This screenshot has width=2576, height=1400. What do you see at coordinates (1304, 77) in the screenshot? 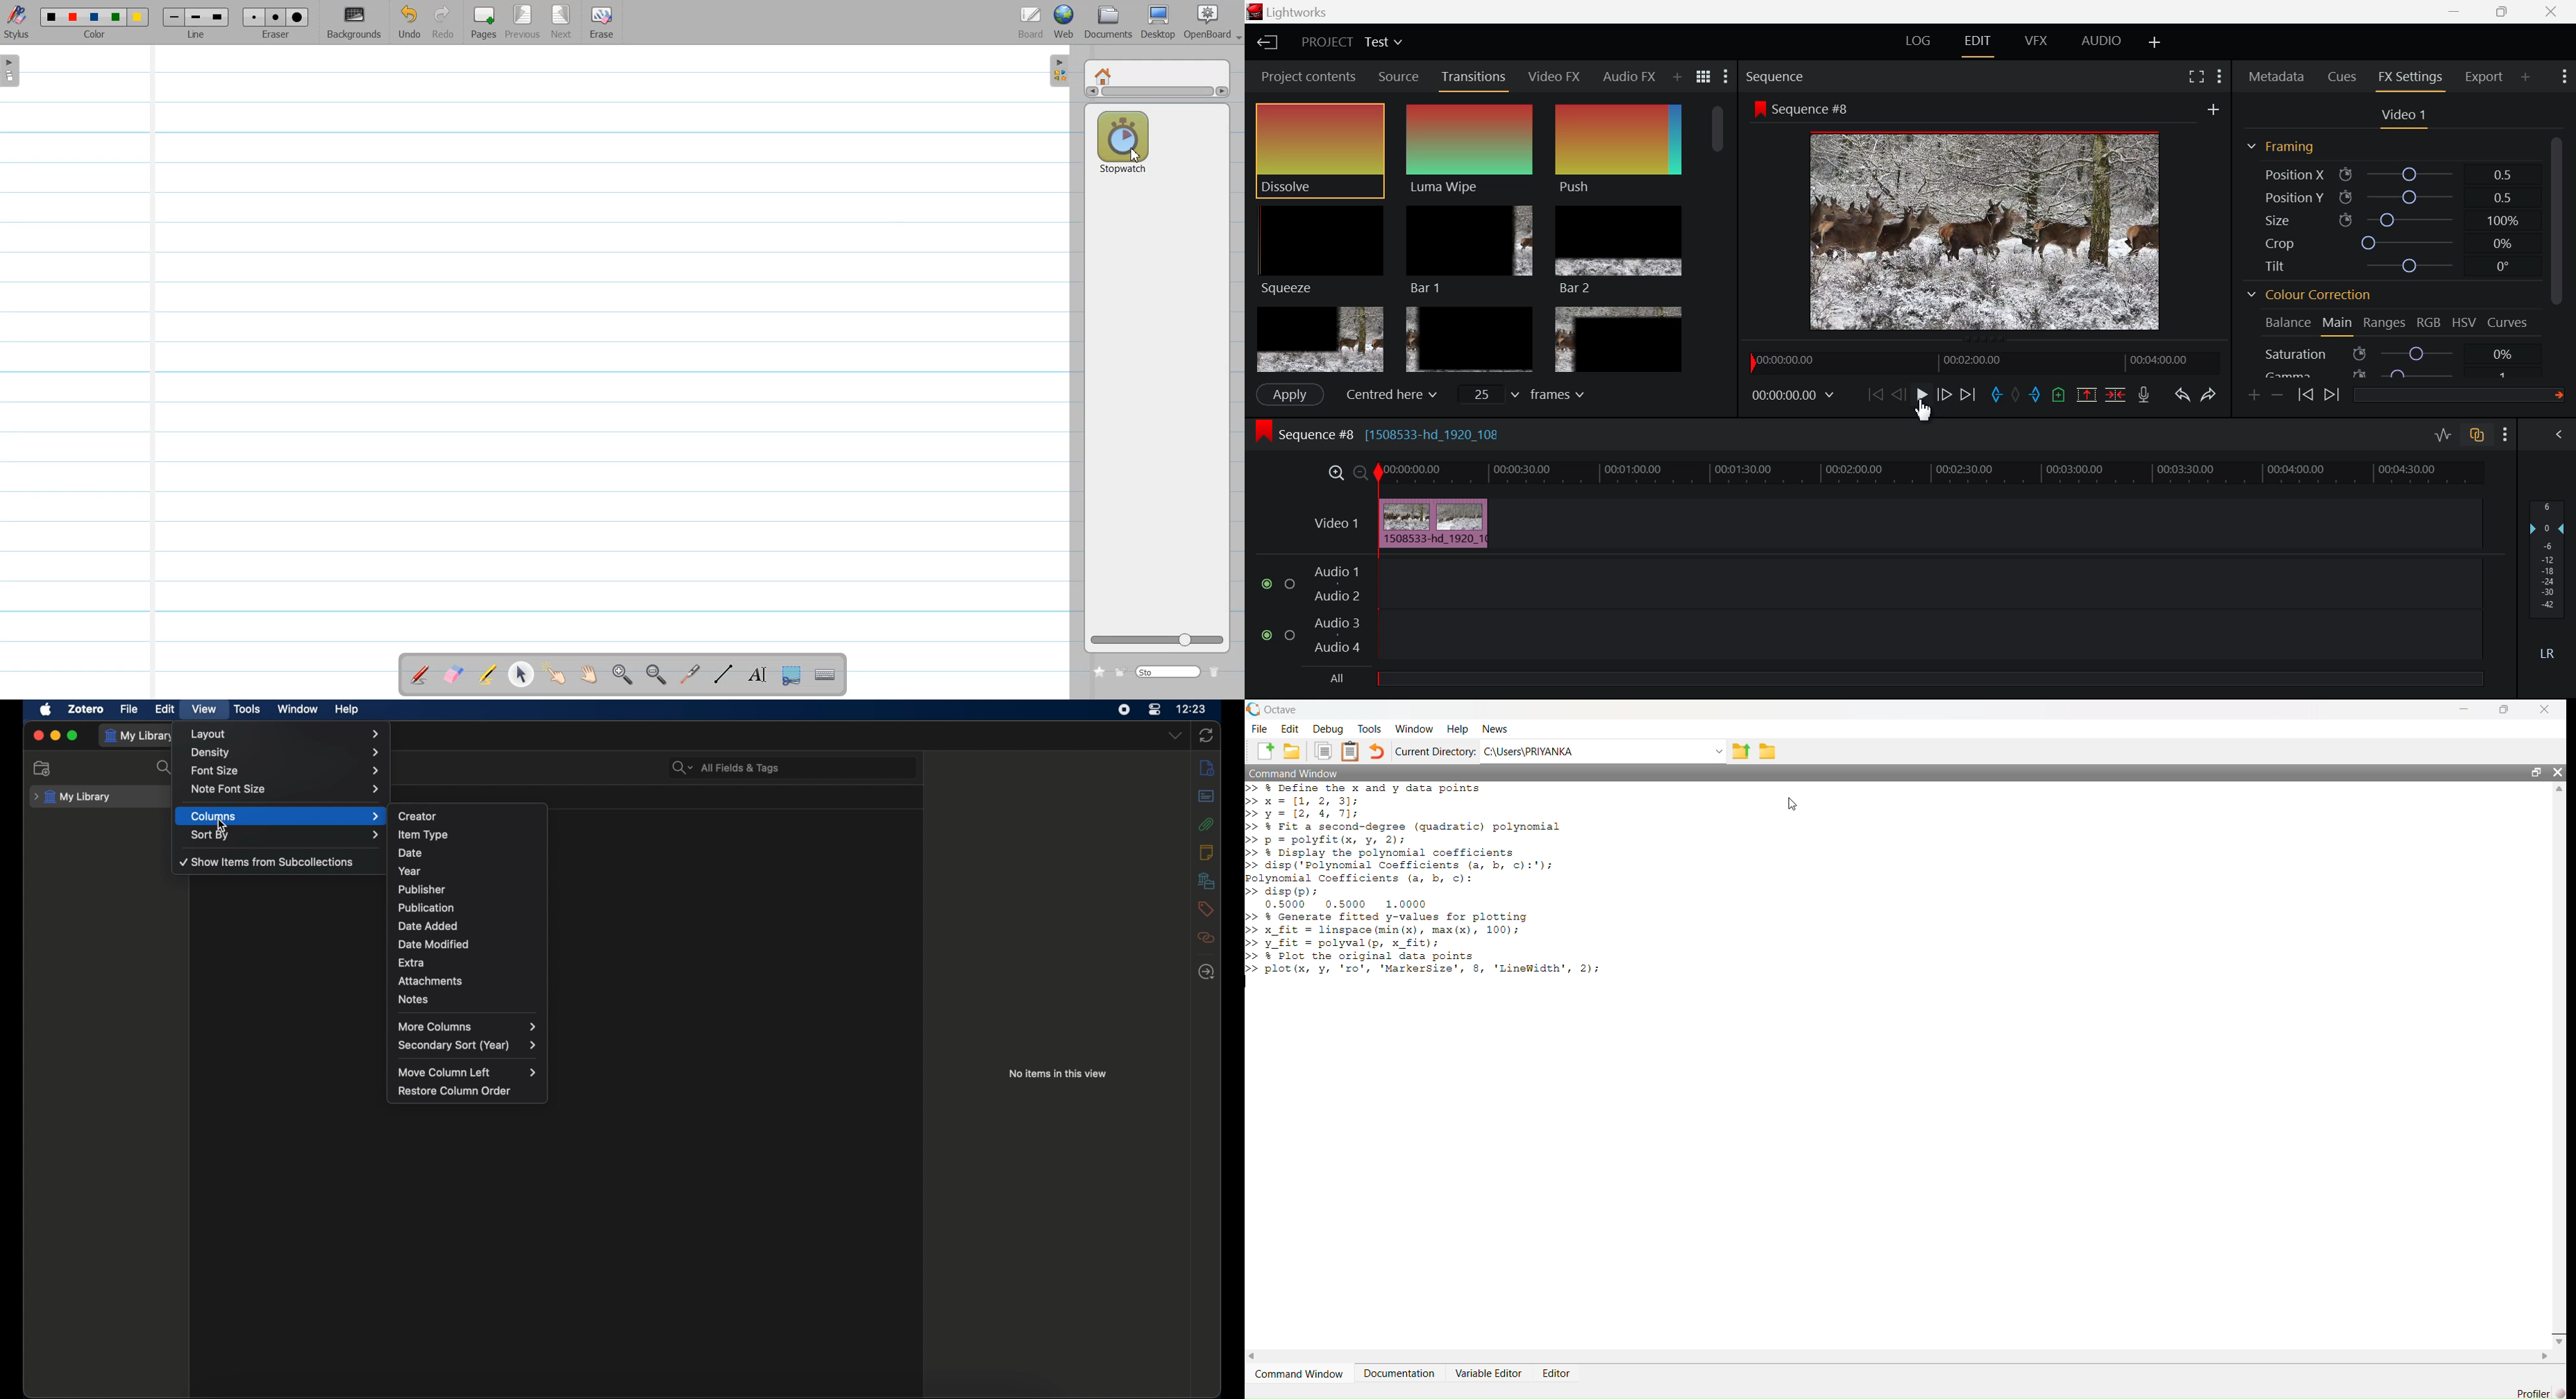
I see `Project contents` at bounding box center [1304, 77].